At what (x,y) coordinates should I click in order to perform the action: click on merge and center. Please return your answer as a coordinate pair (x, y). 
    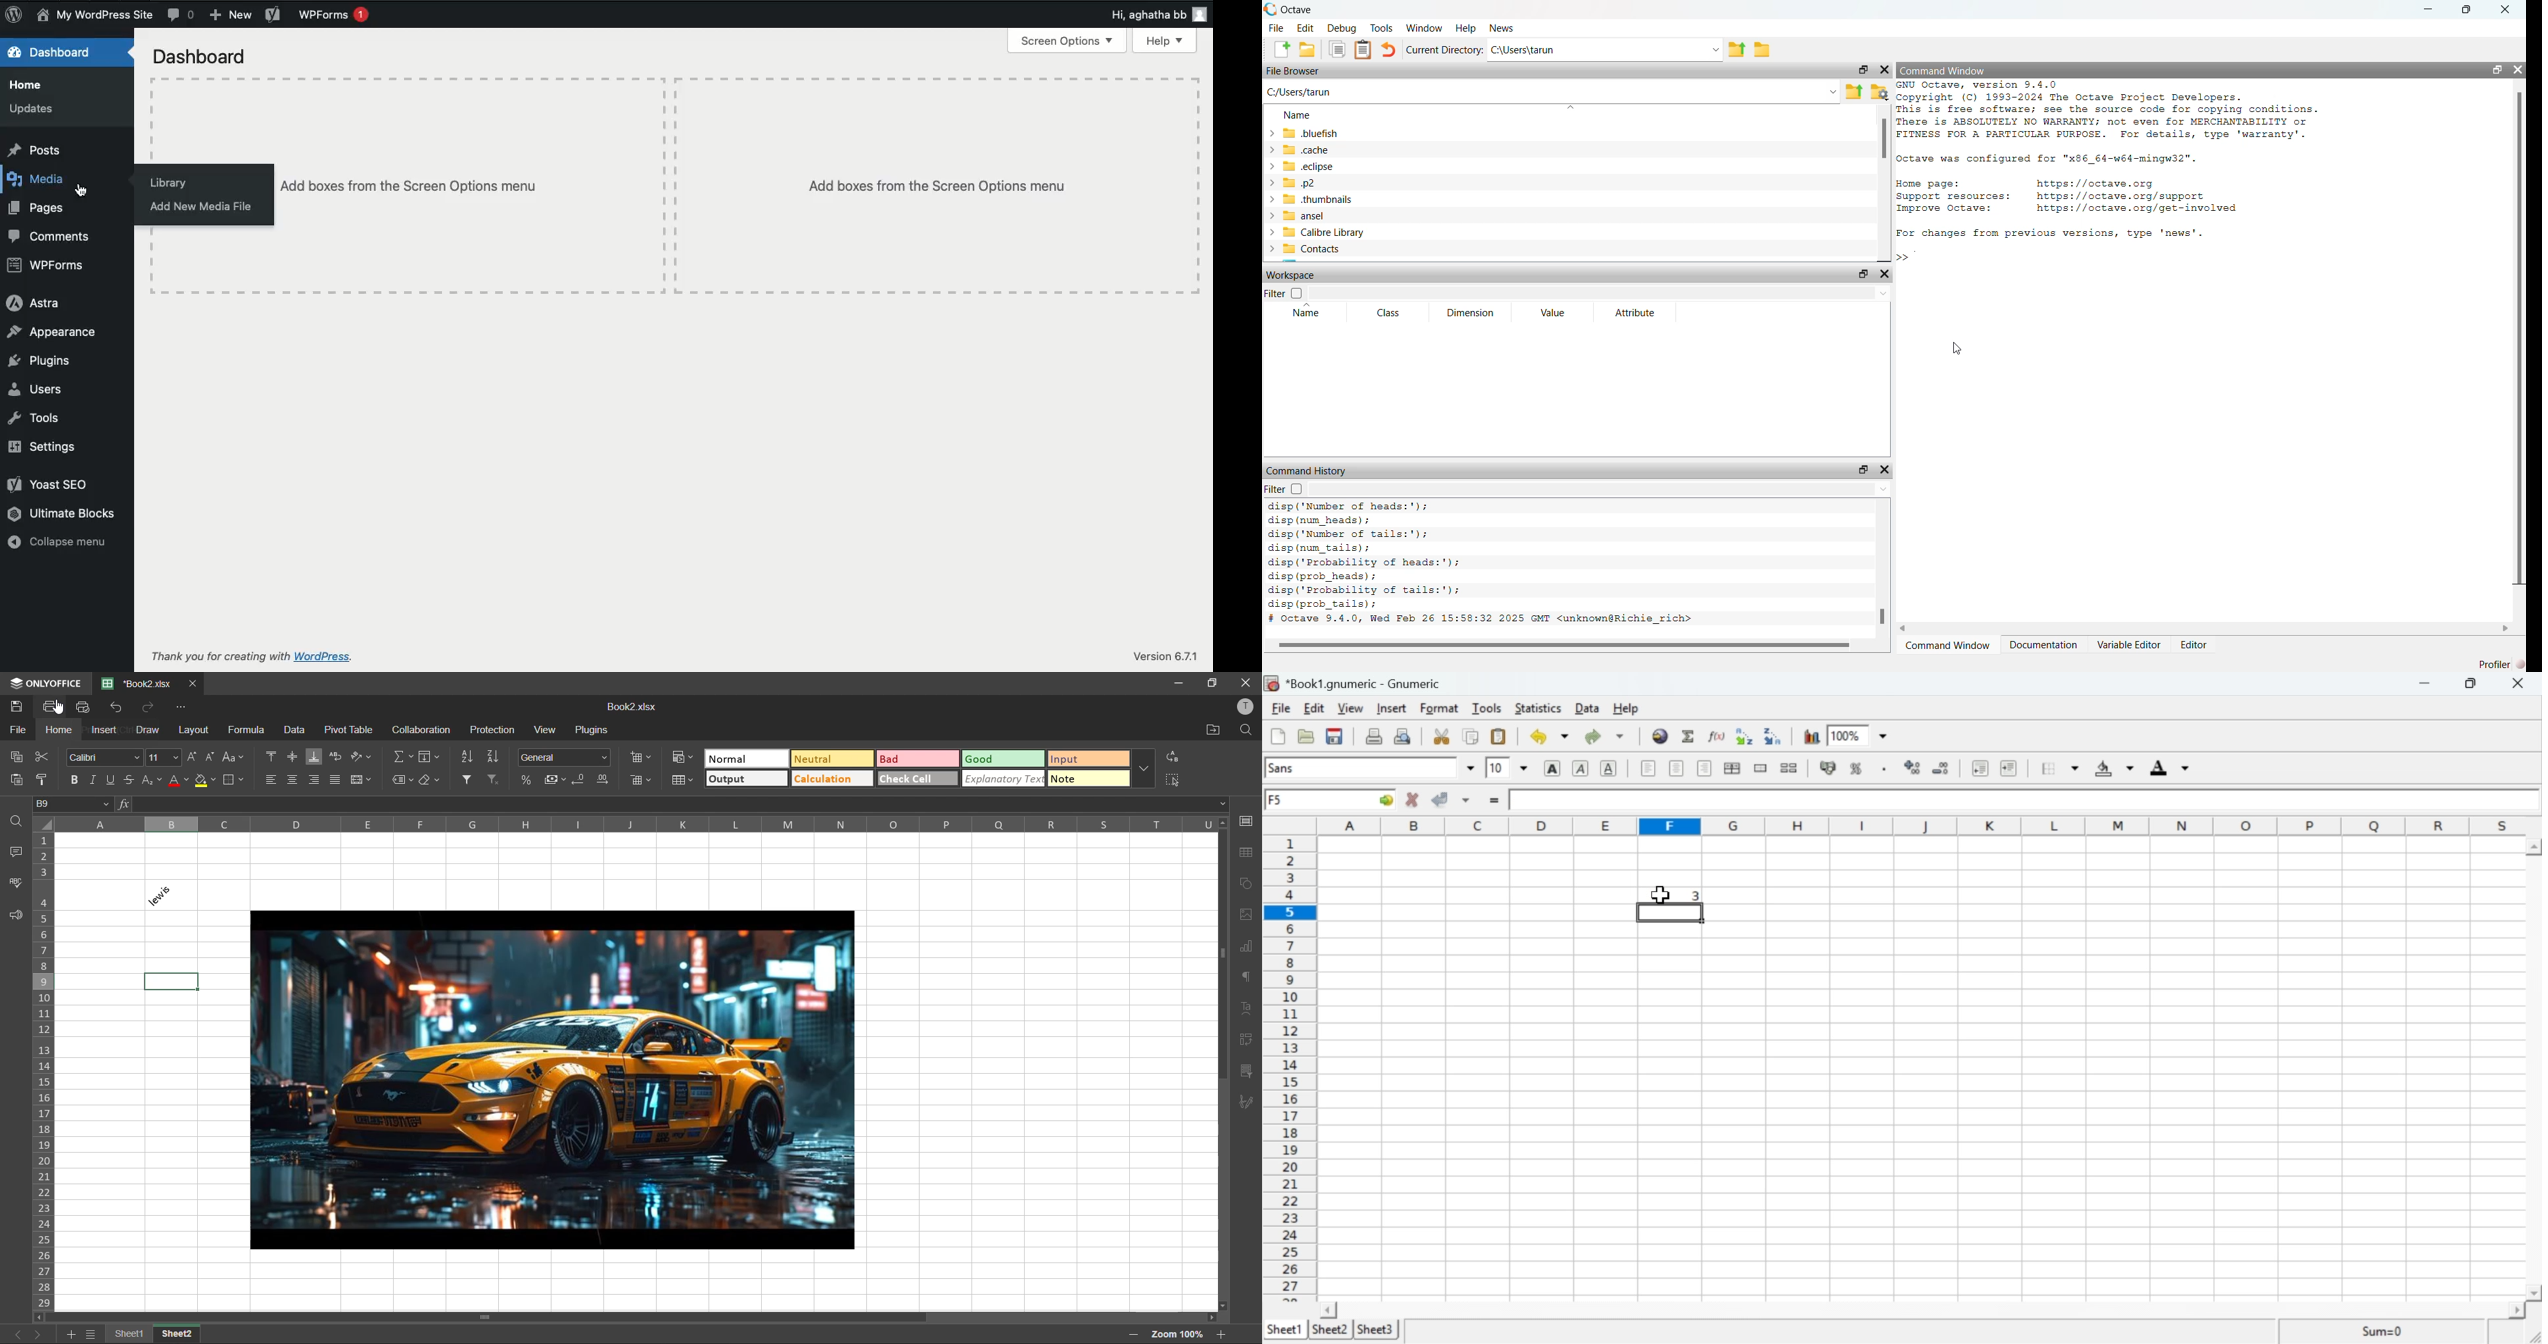
    Looking at the image, I should click on (362, 780).